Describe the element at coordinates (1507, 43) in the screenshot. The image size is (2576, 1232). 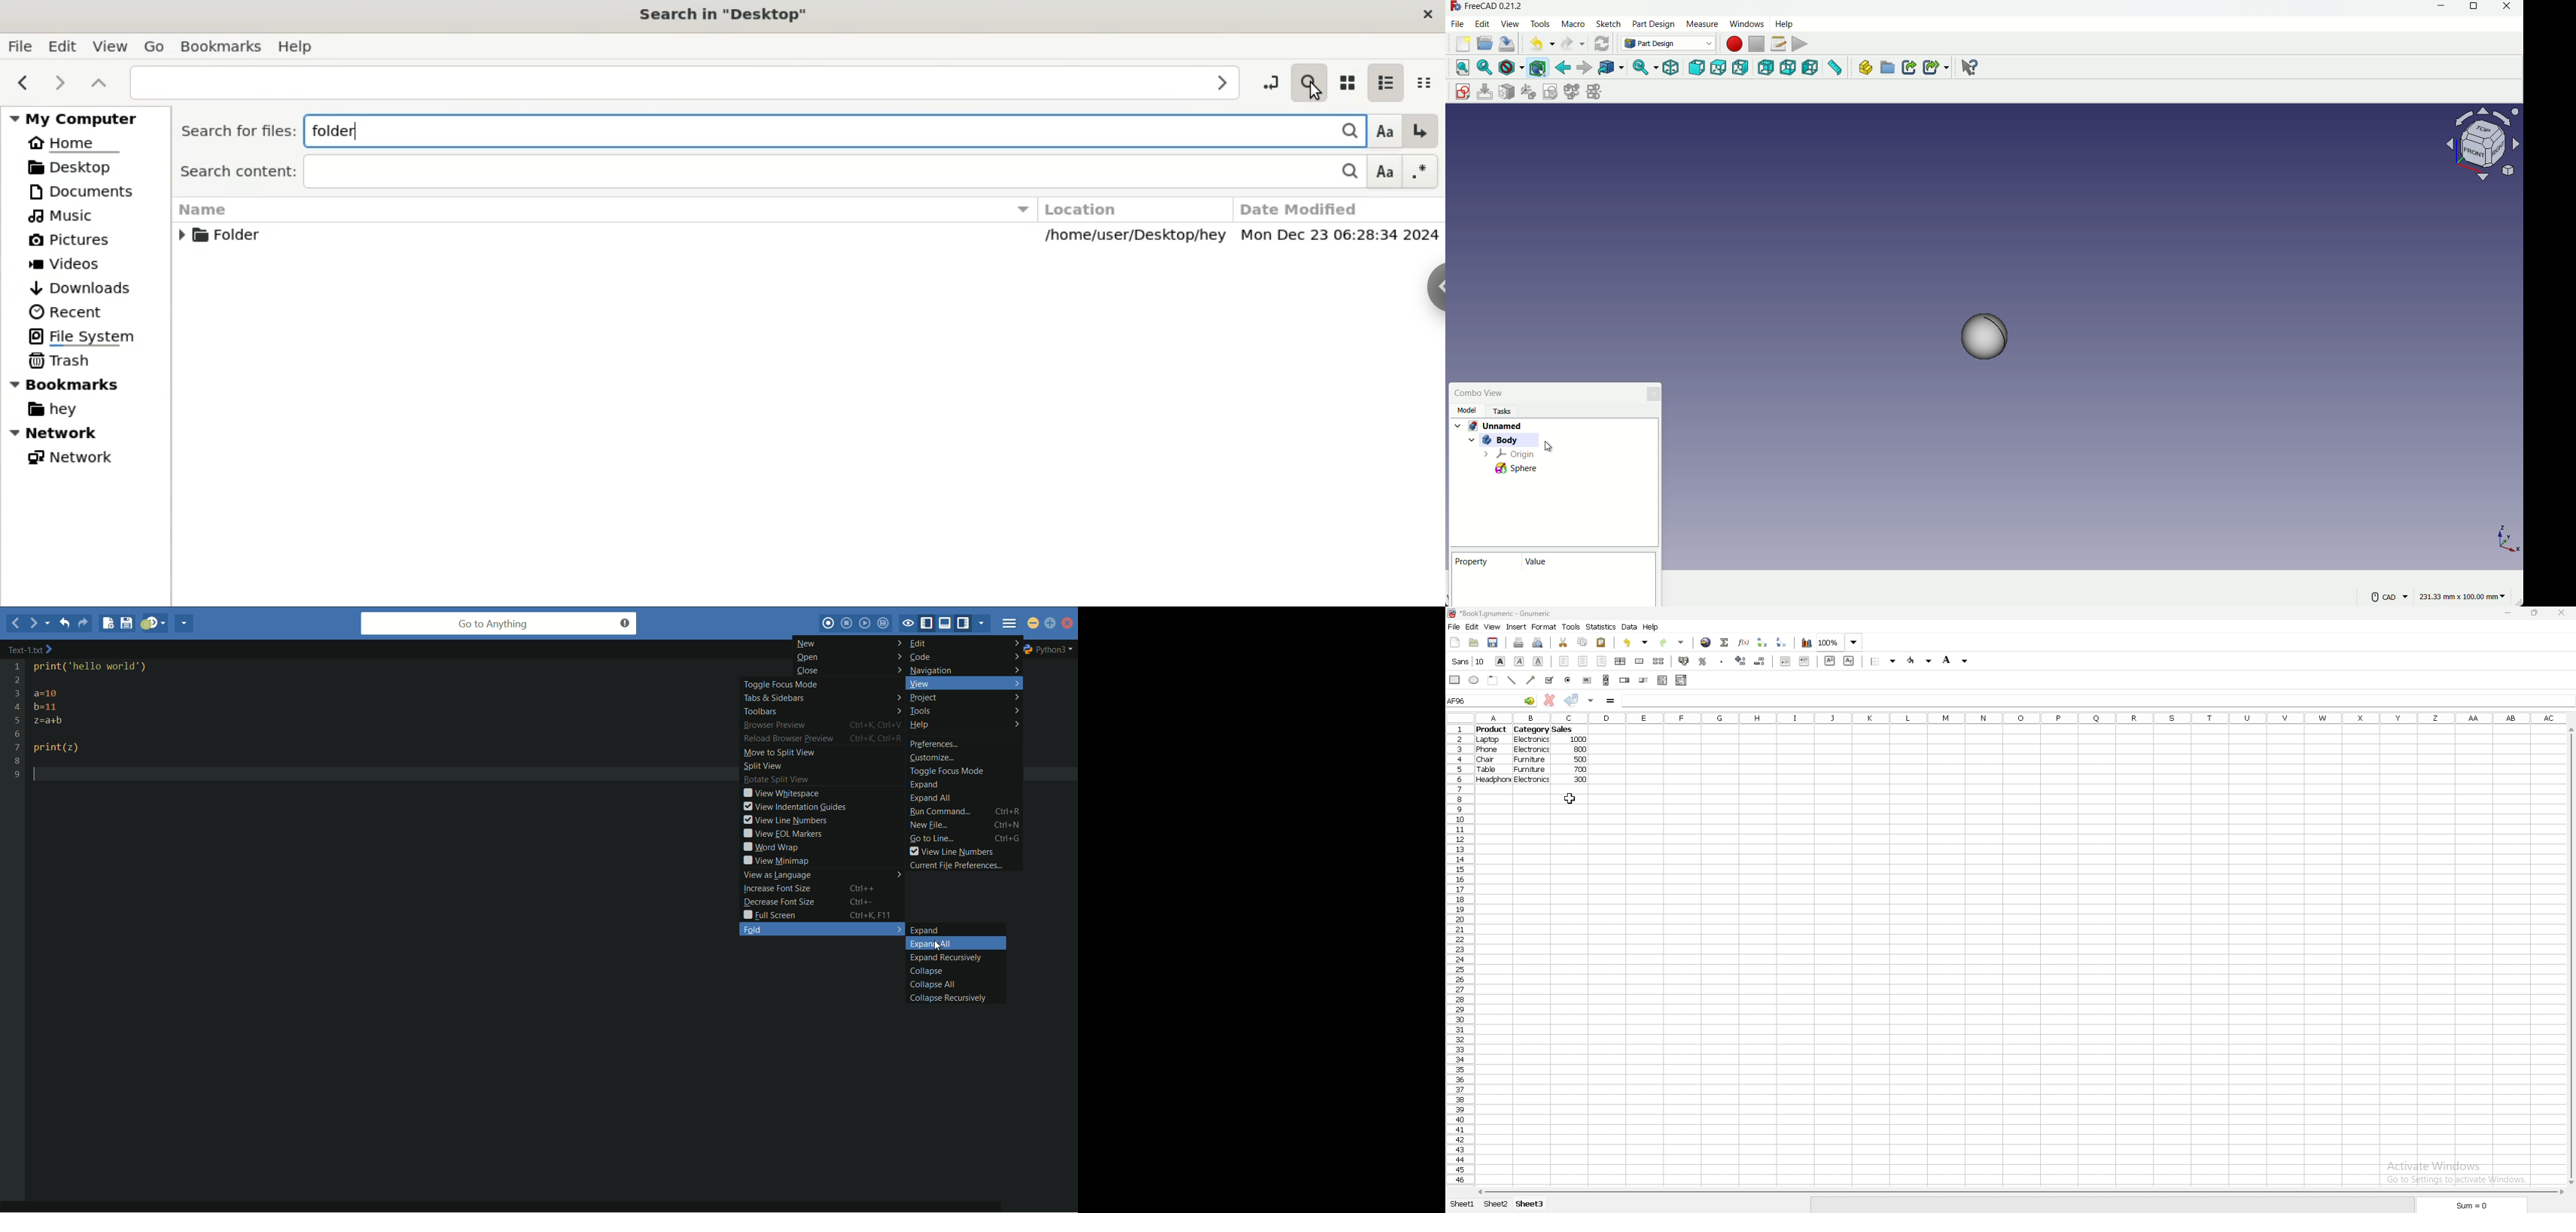
I see `save file` at that location.